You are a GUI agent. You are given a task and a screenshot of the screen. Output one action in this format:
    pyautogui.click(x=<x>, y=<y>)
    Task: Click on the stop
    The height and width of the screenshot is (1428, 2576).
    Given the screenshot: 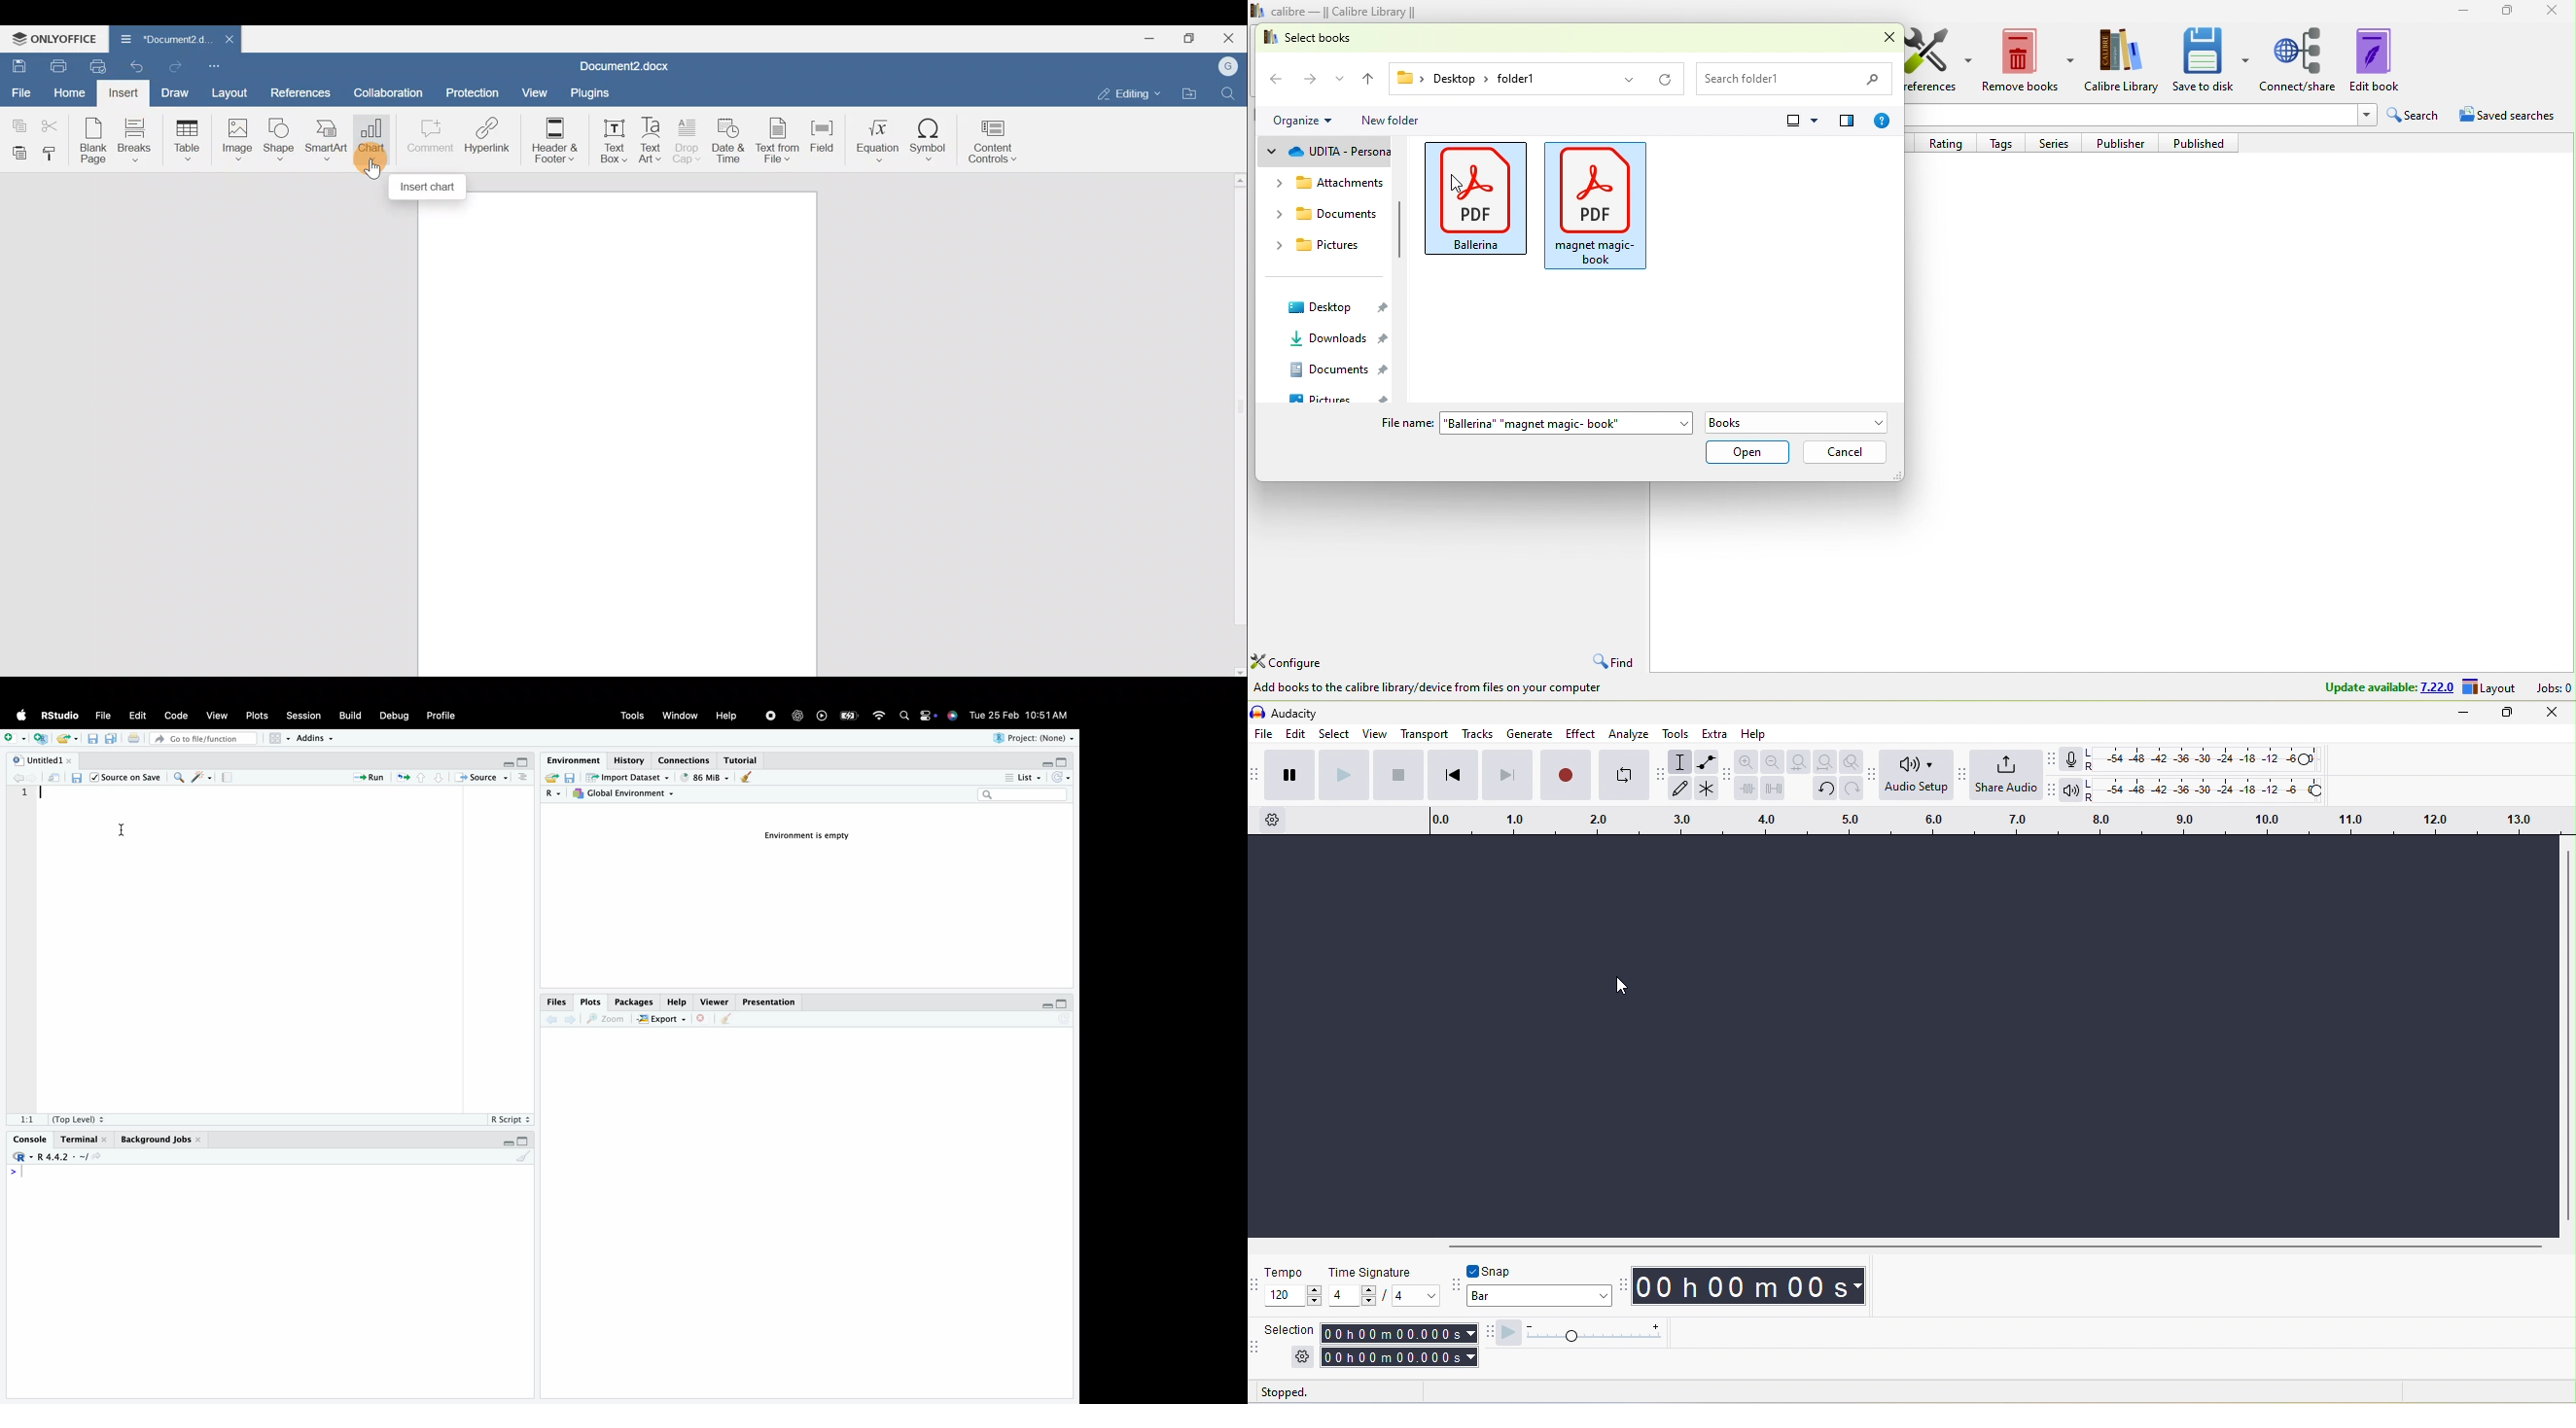 What is the action you would take?
    pyautogui.click(x=771, y=714)
    